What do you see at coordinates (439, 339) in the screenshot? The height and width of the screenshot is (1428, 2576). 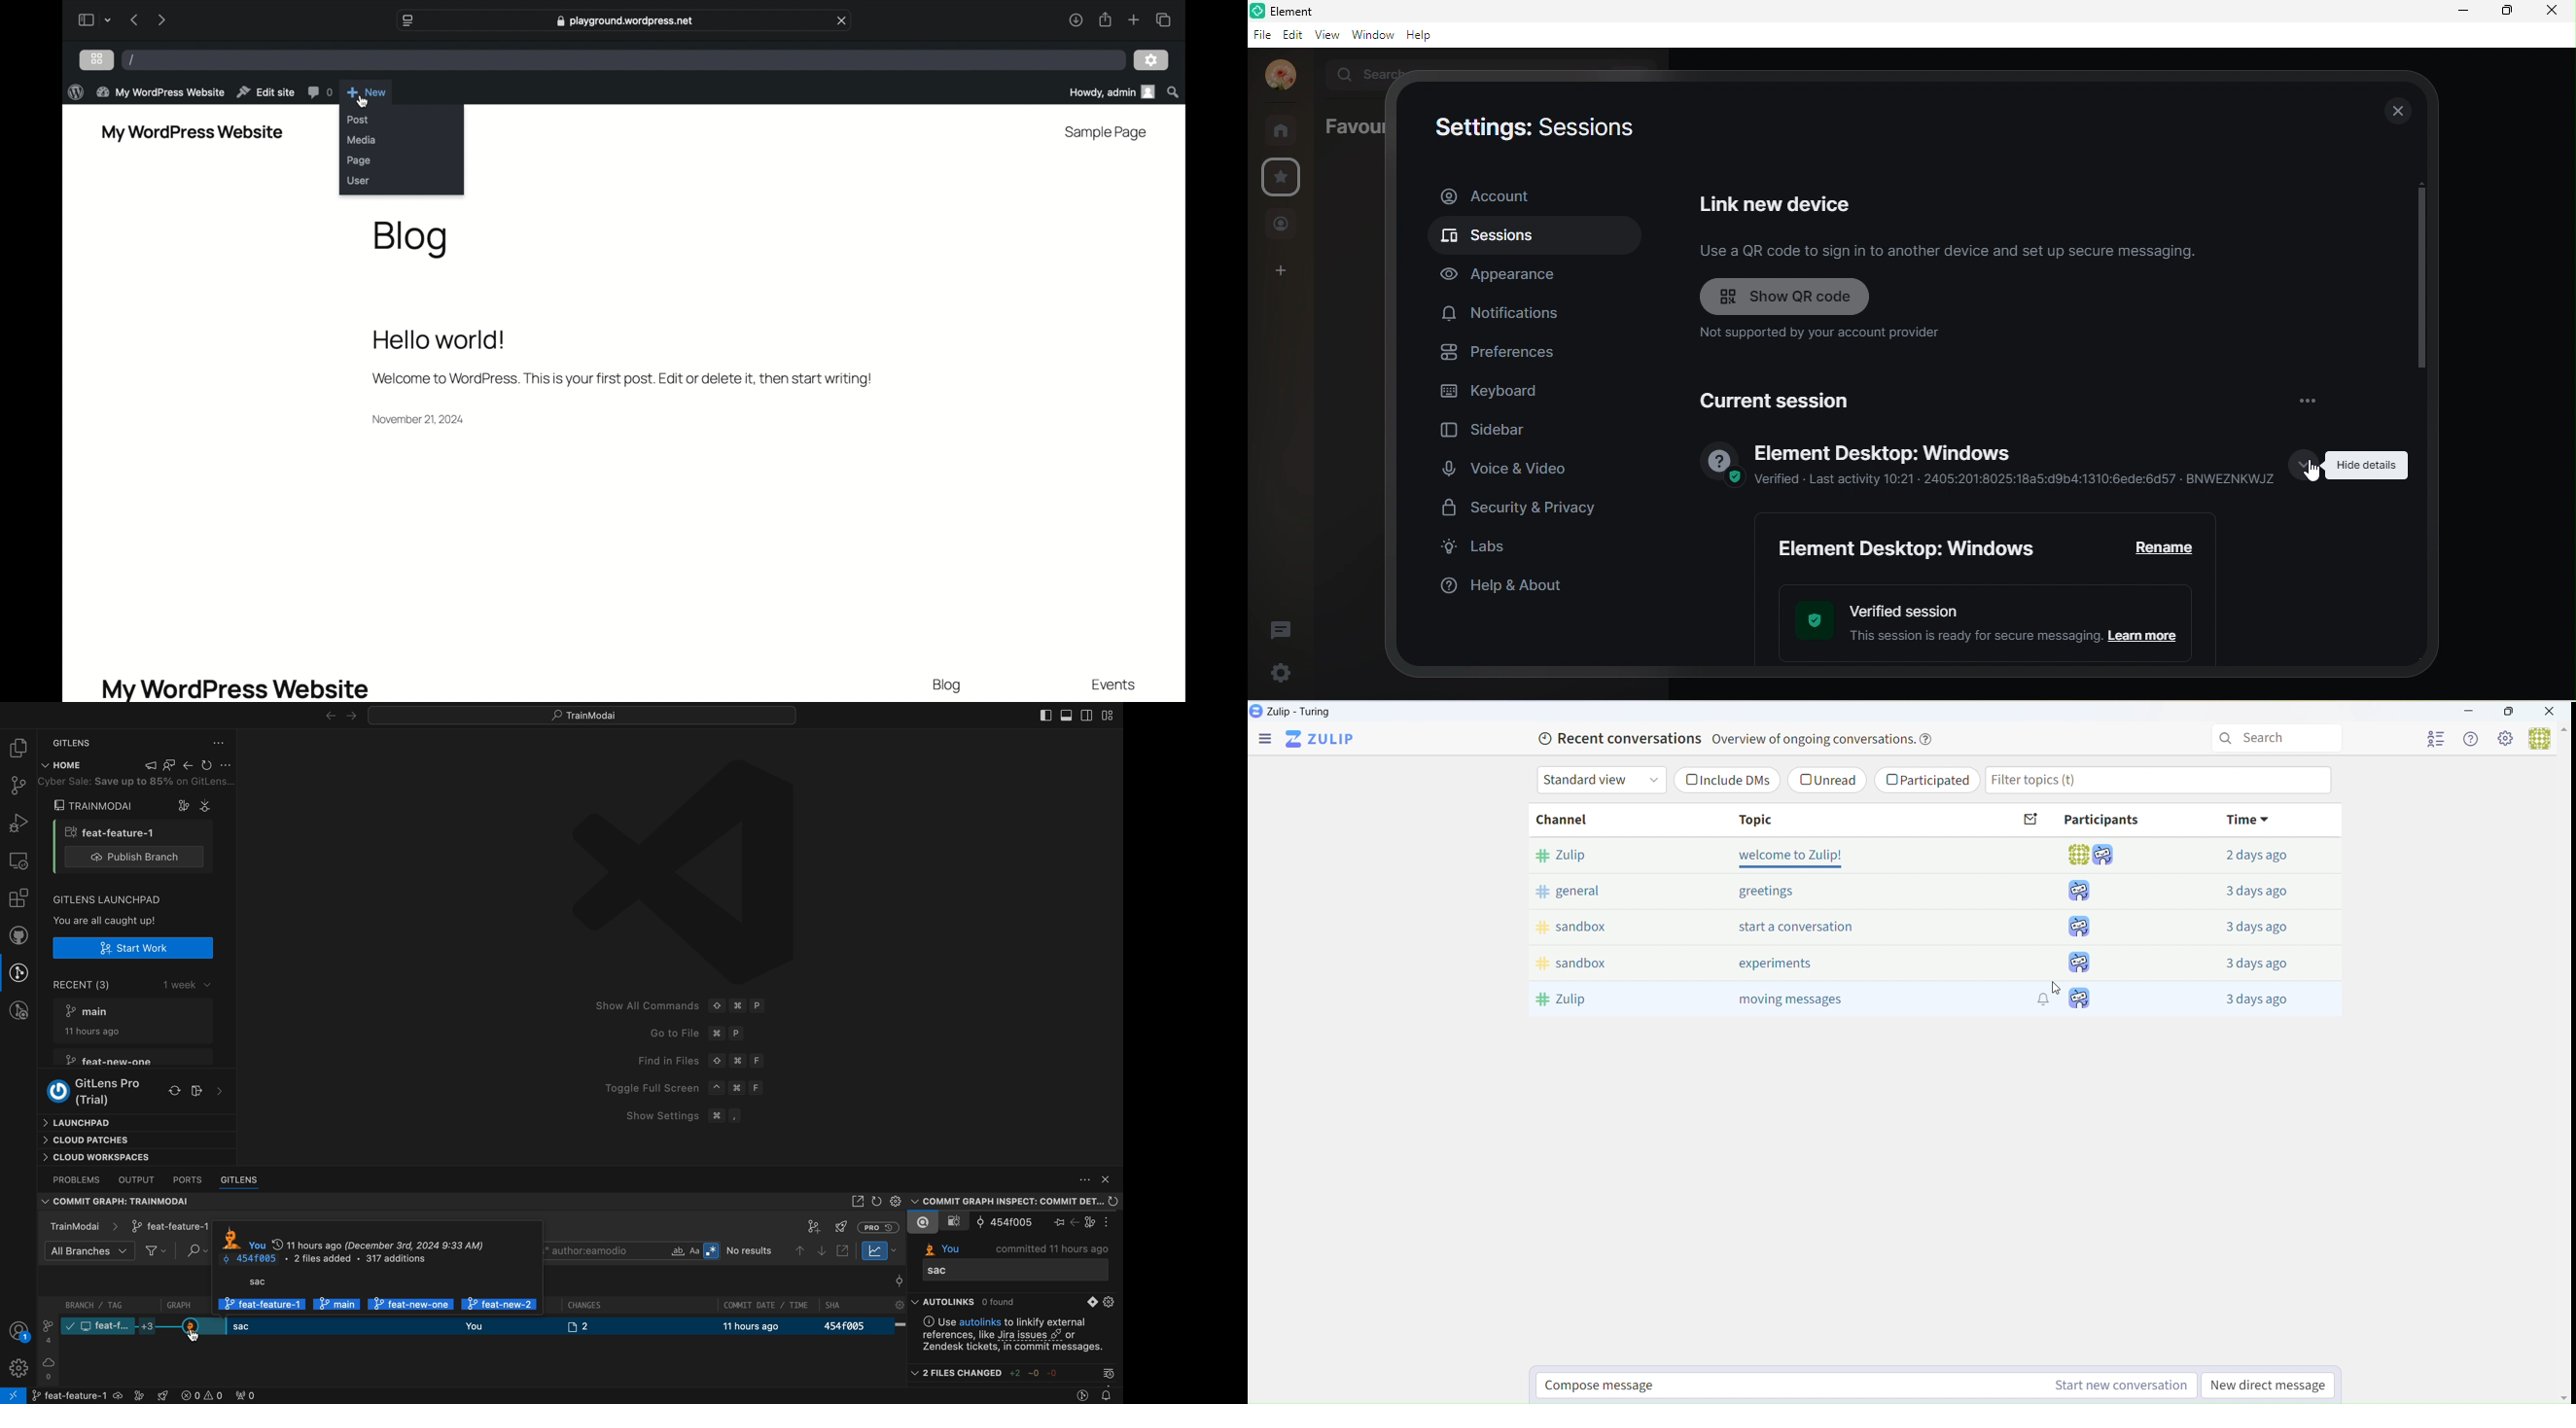 I see `hello world` at bounding box center [439, 339].